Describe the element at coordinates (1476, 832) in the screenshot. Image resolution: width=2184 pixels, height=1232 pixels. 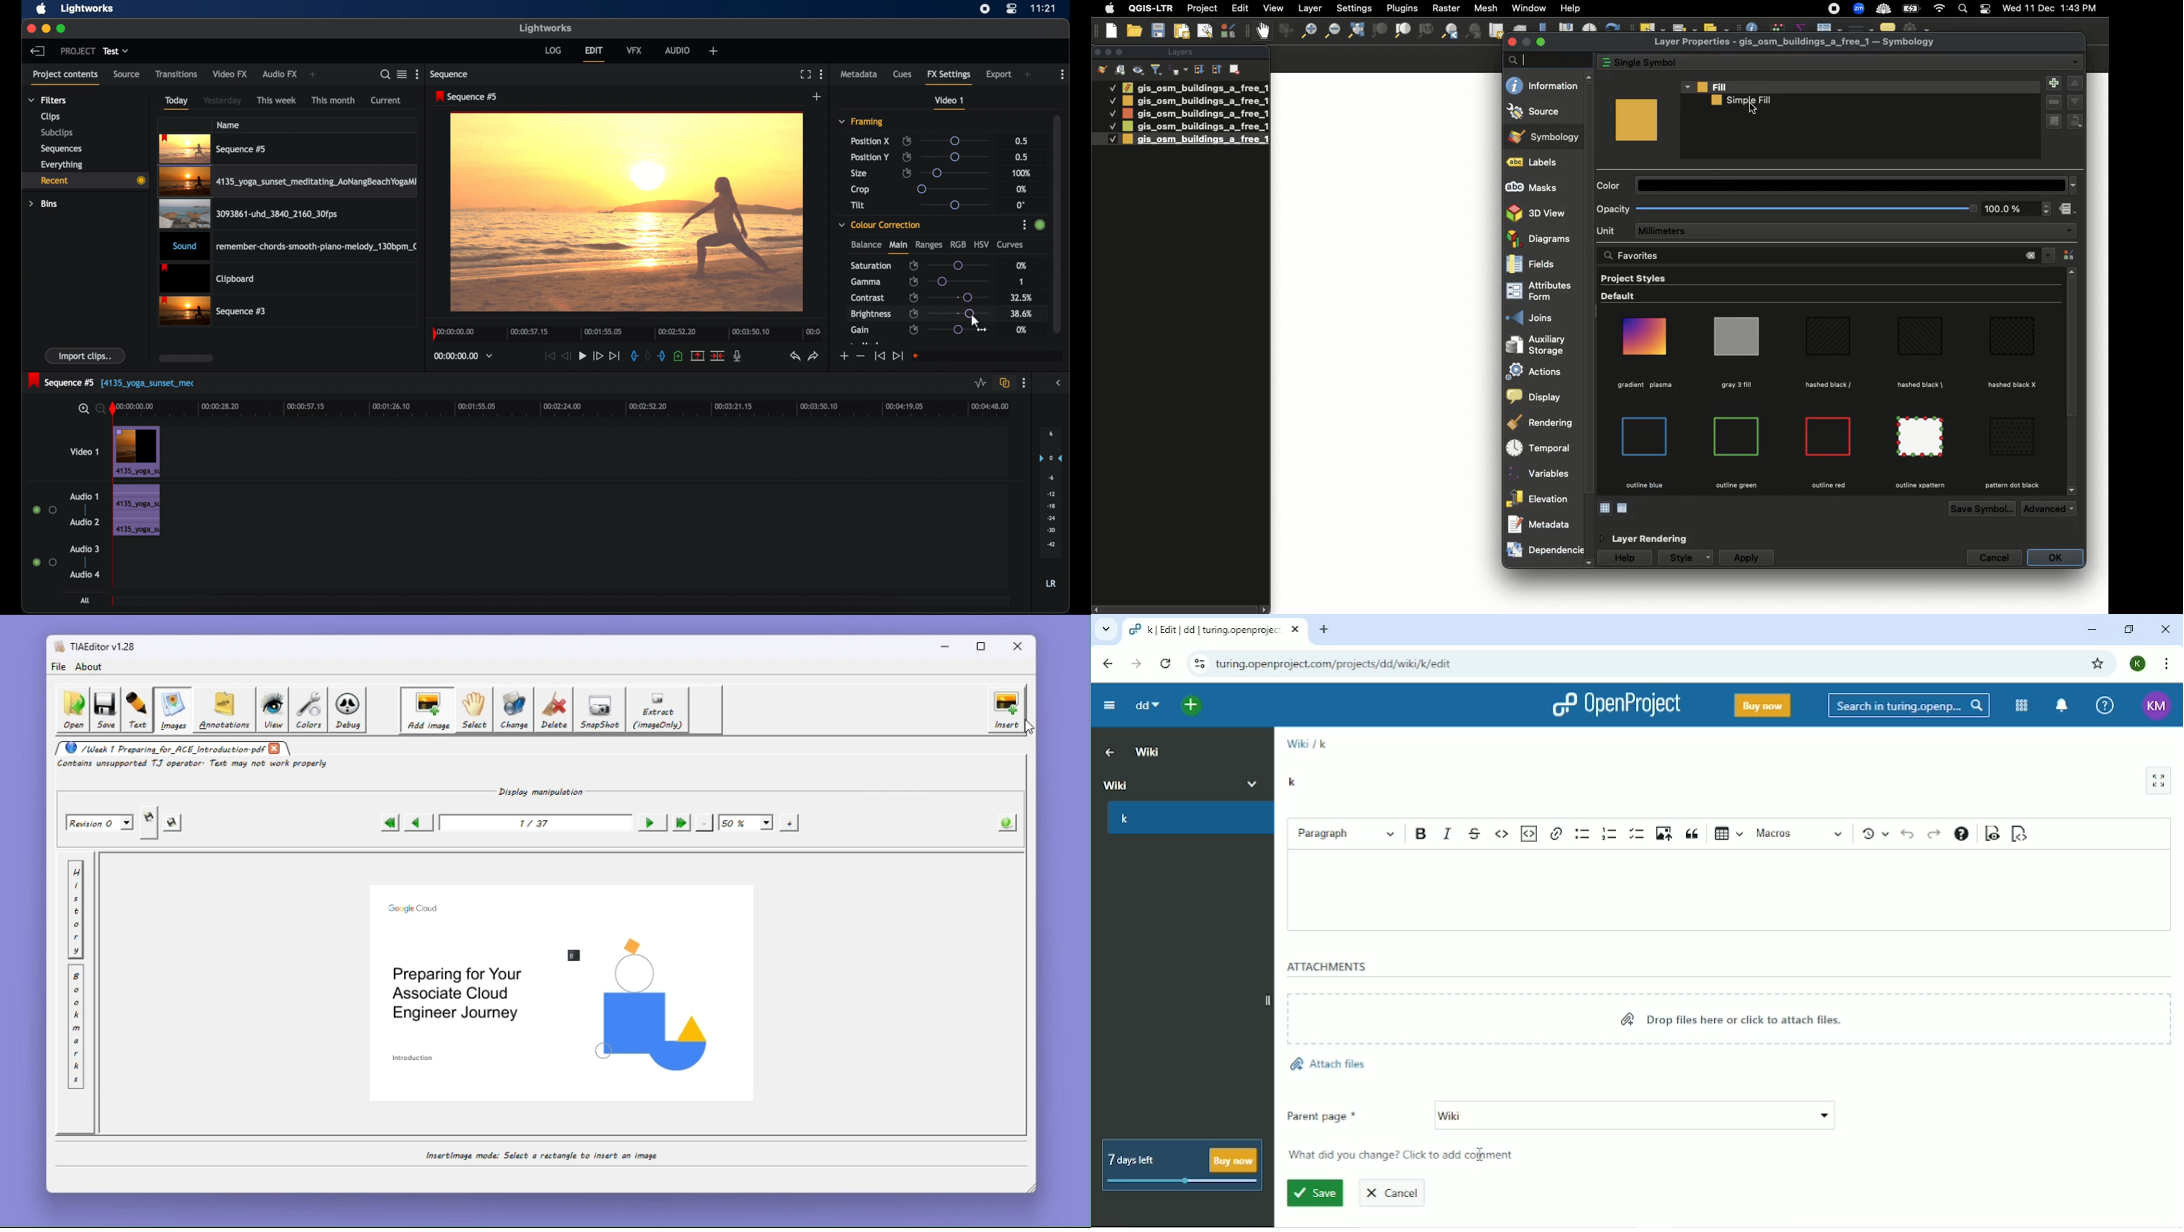
I see `Strikethrough` at that location.